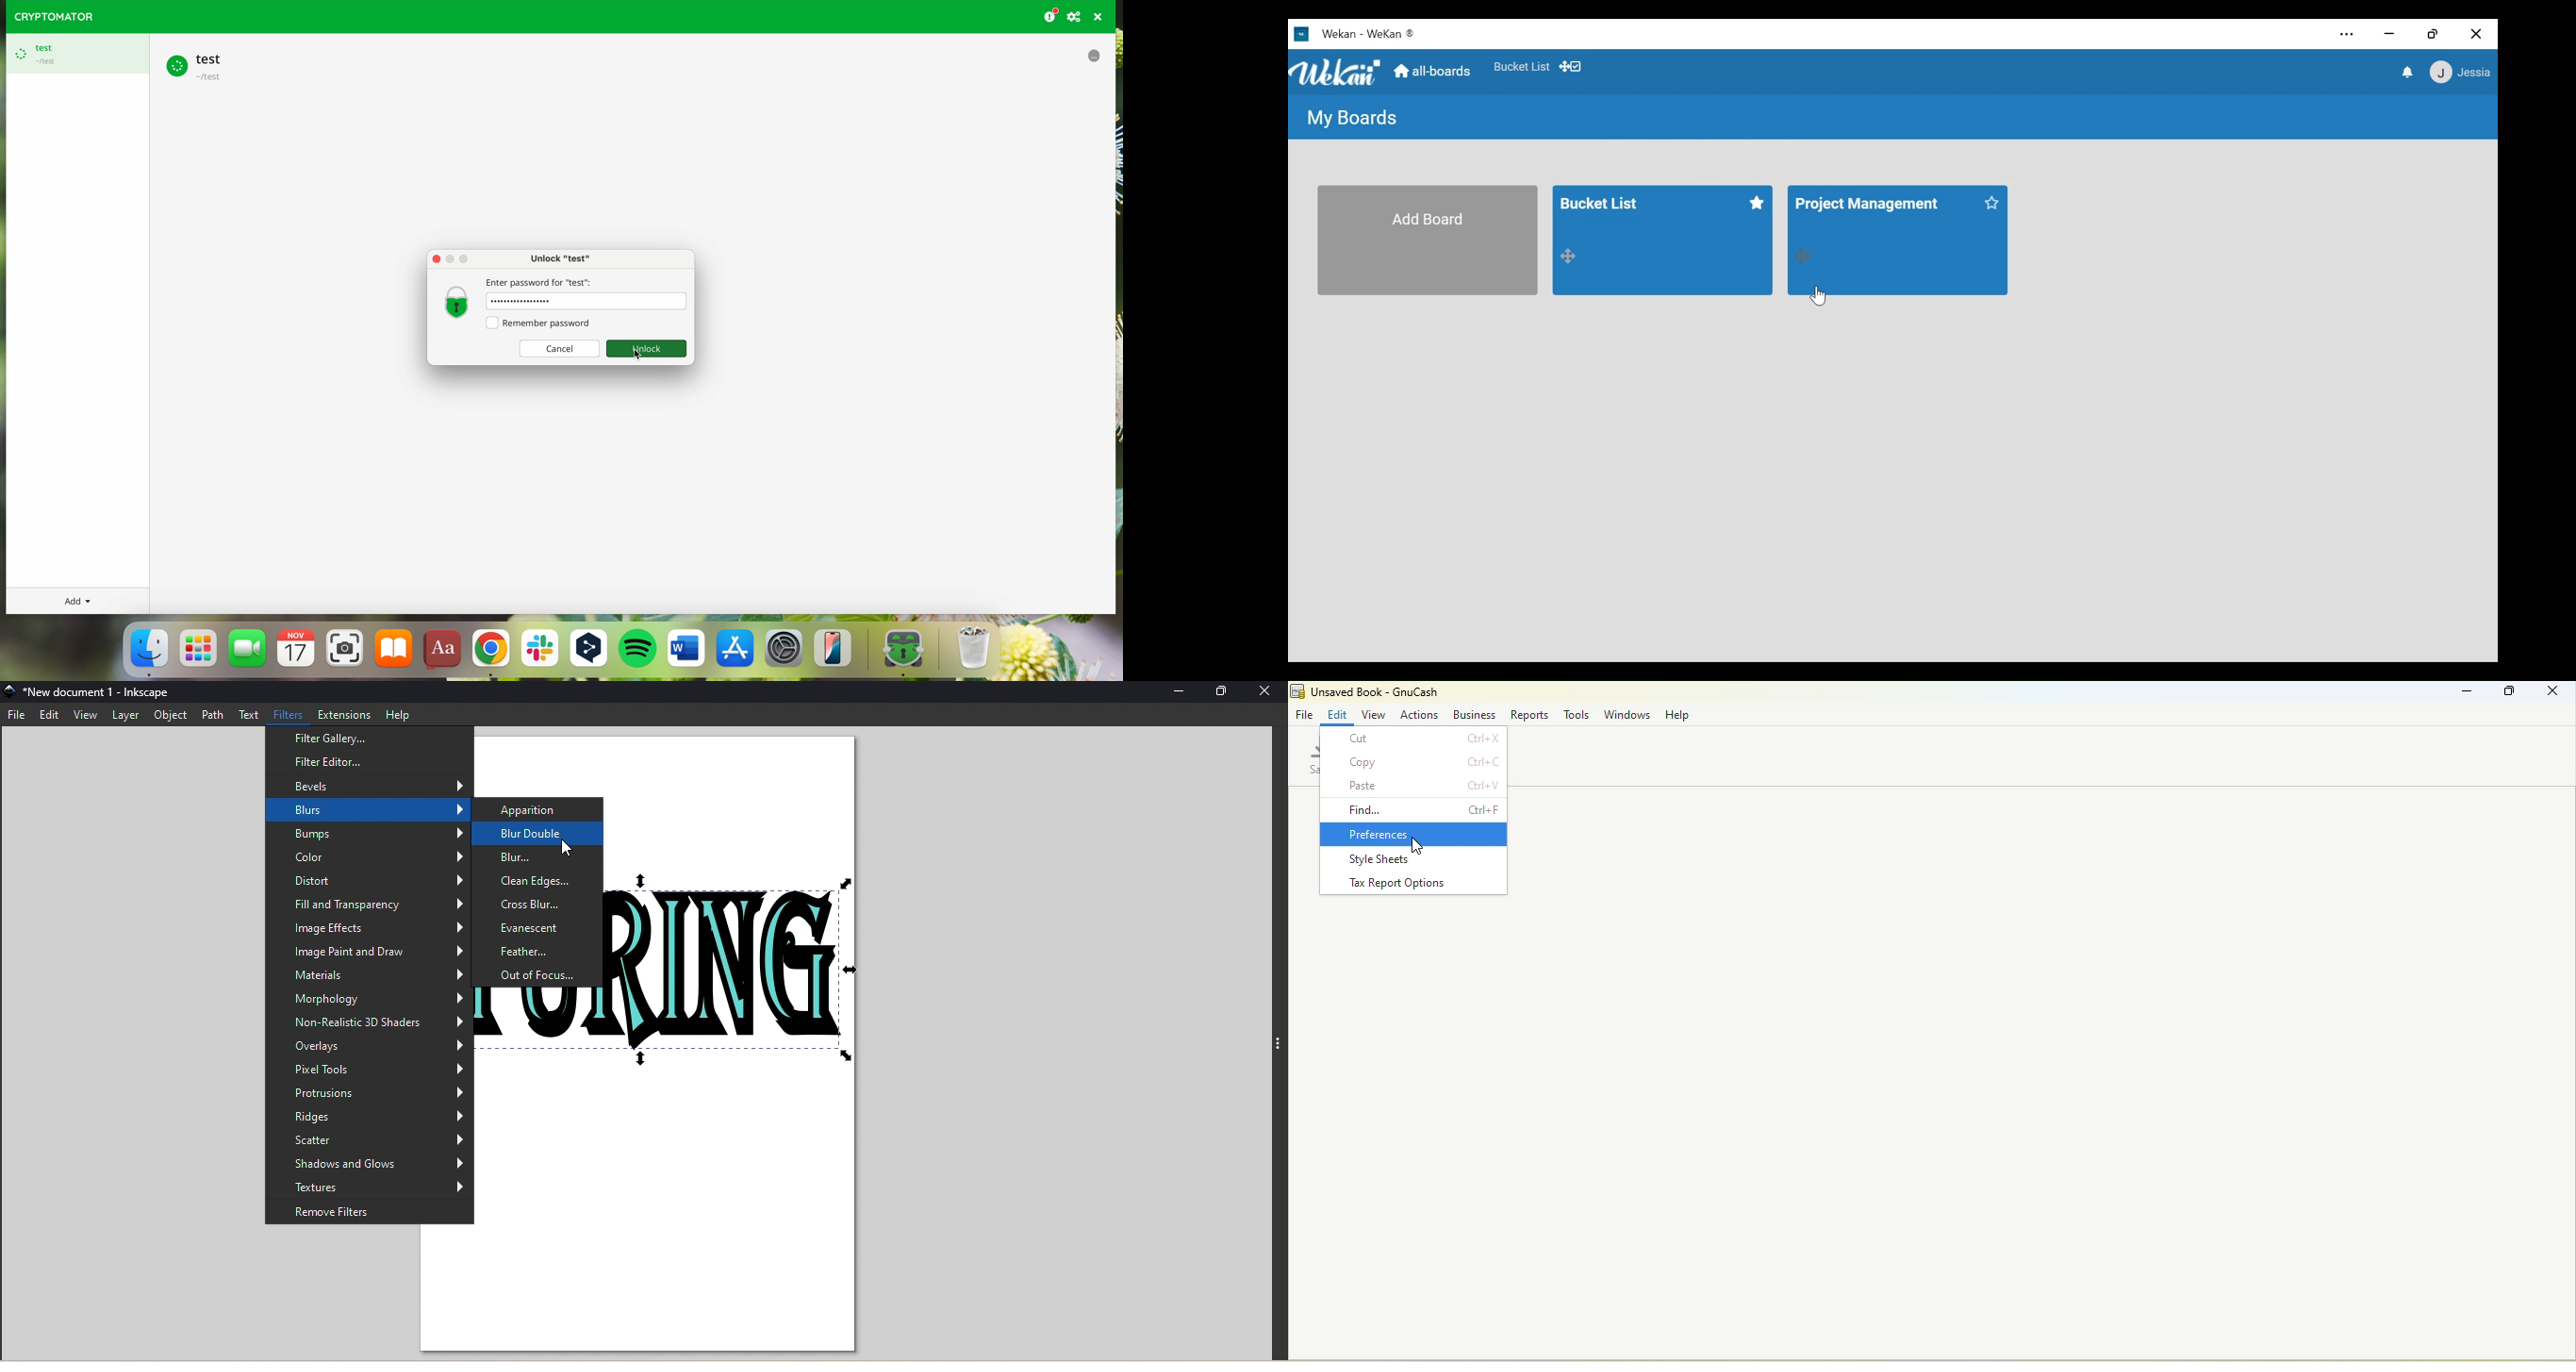  What do you see at coordinates (1353, 119) in the screenshot?
I see `My Boards` at bounding box center [1353, 119].